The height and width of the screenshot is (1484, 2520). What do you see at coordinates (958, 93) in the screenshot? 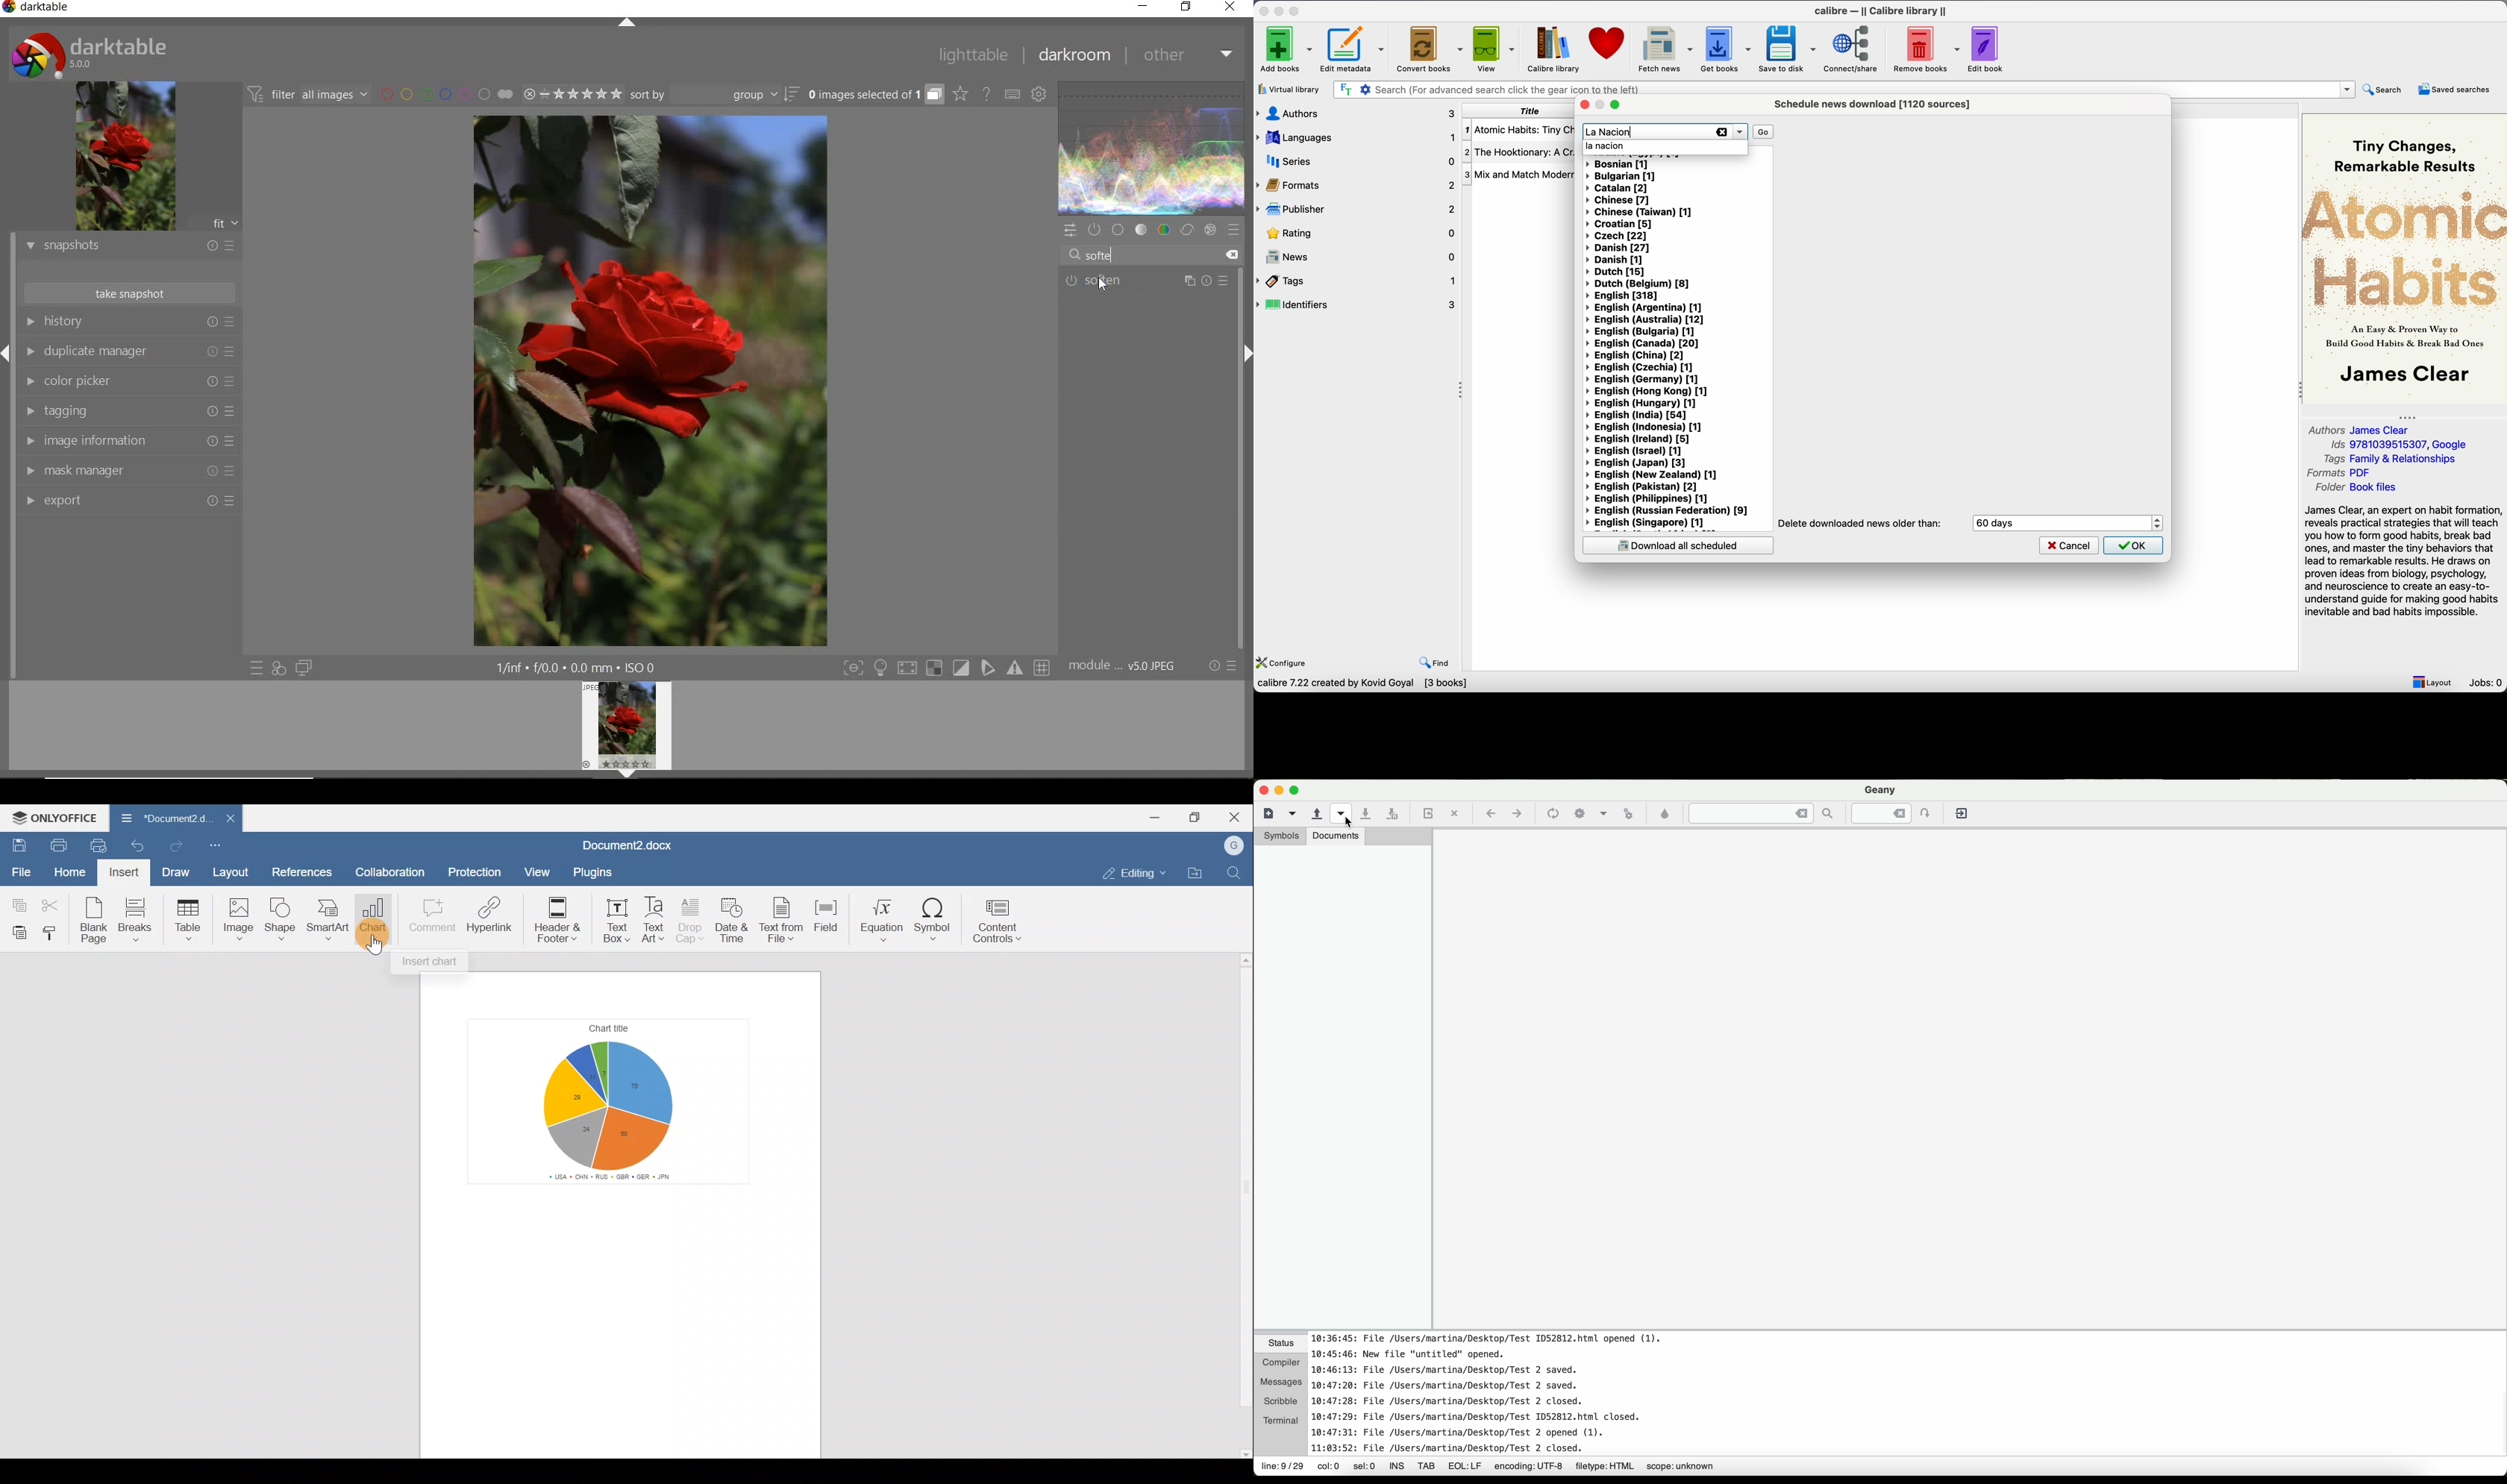
I see `click to change overlays on thumbnails` at bounding box center [958, 93].